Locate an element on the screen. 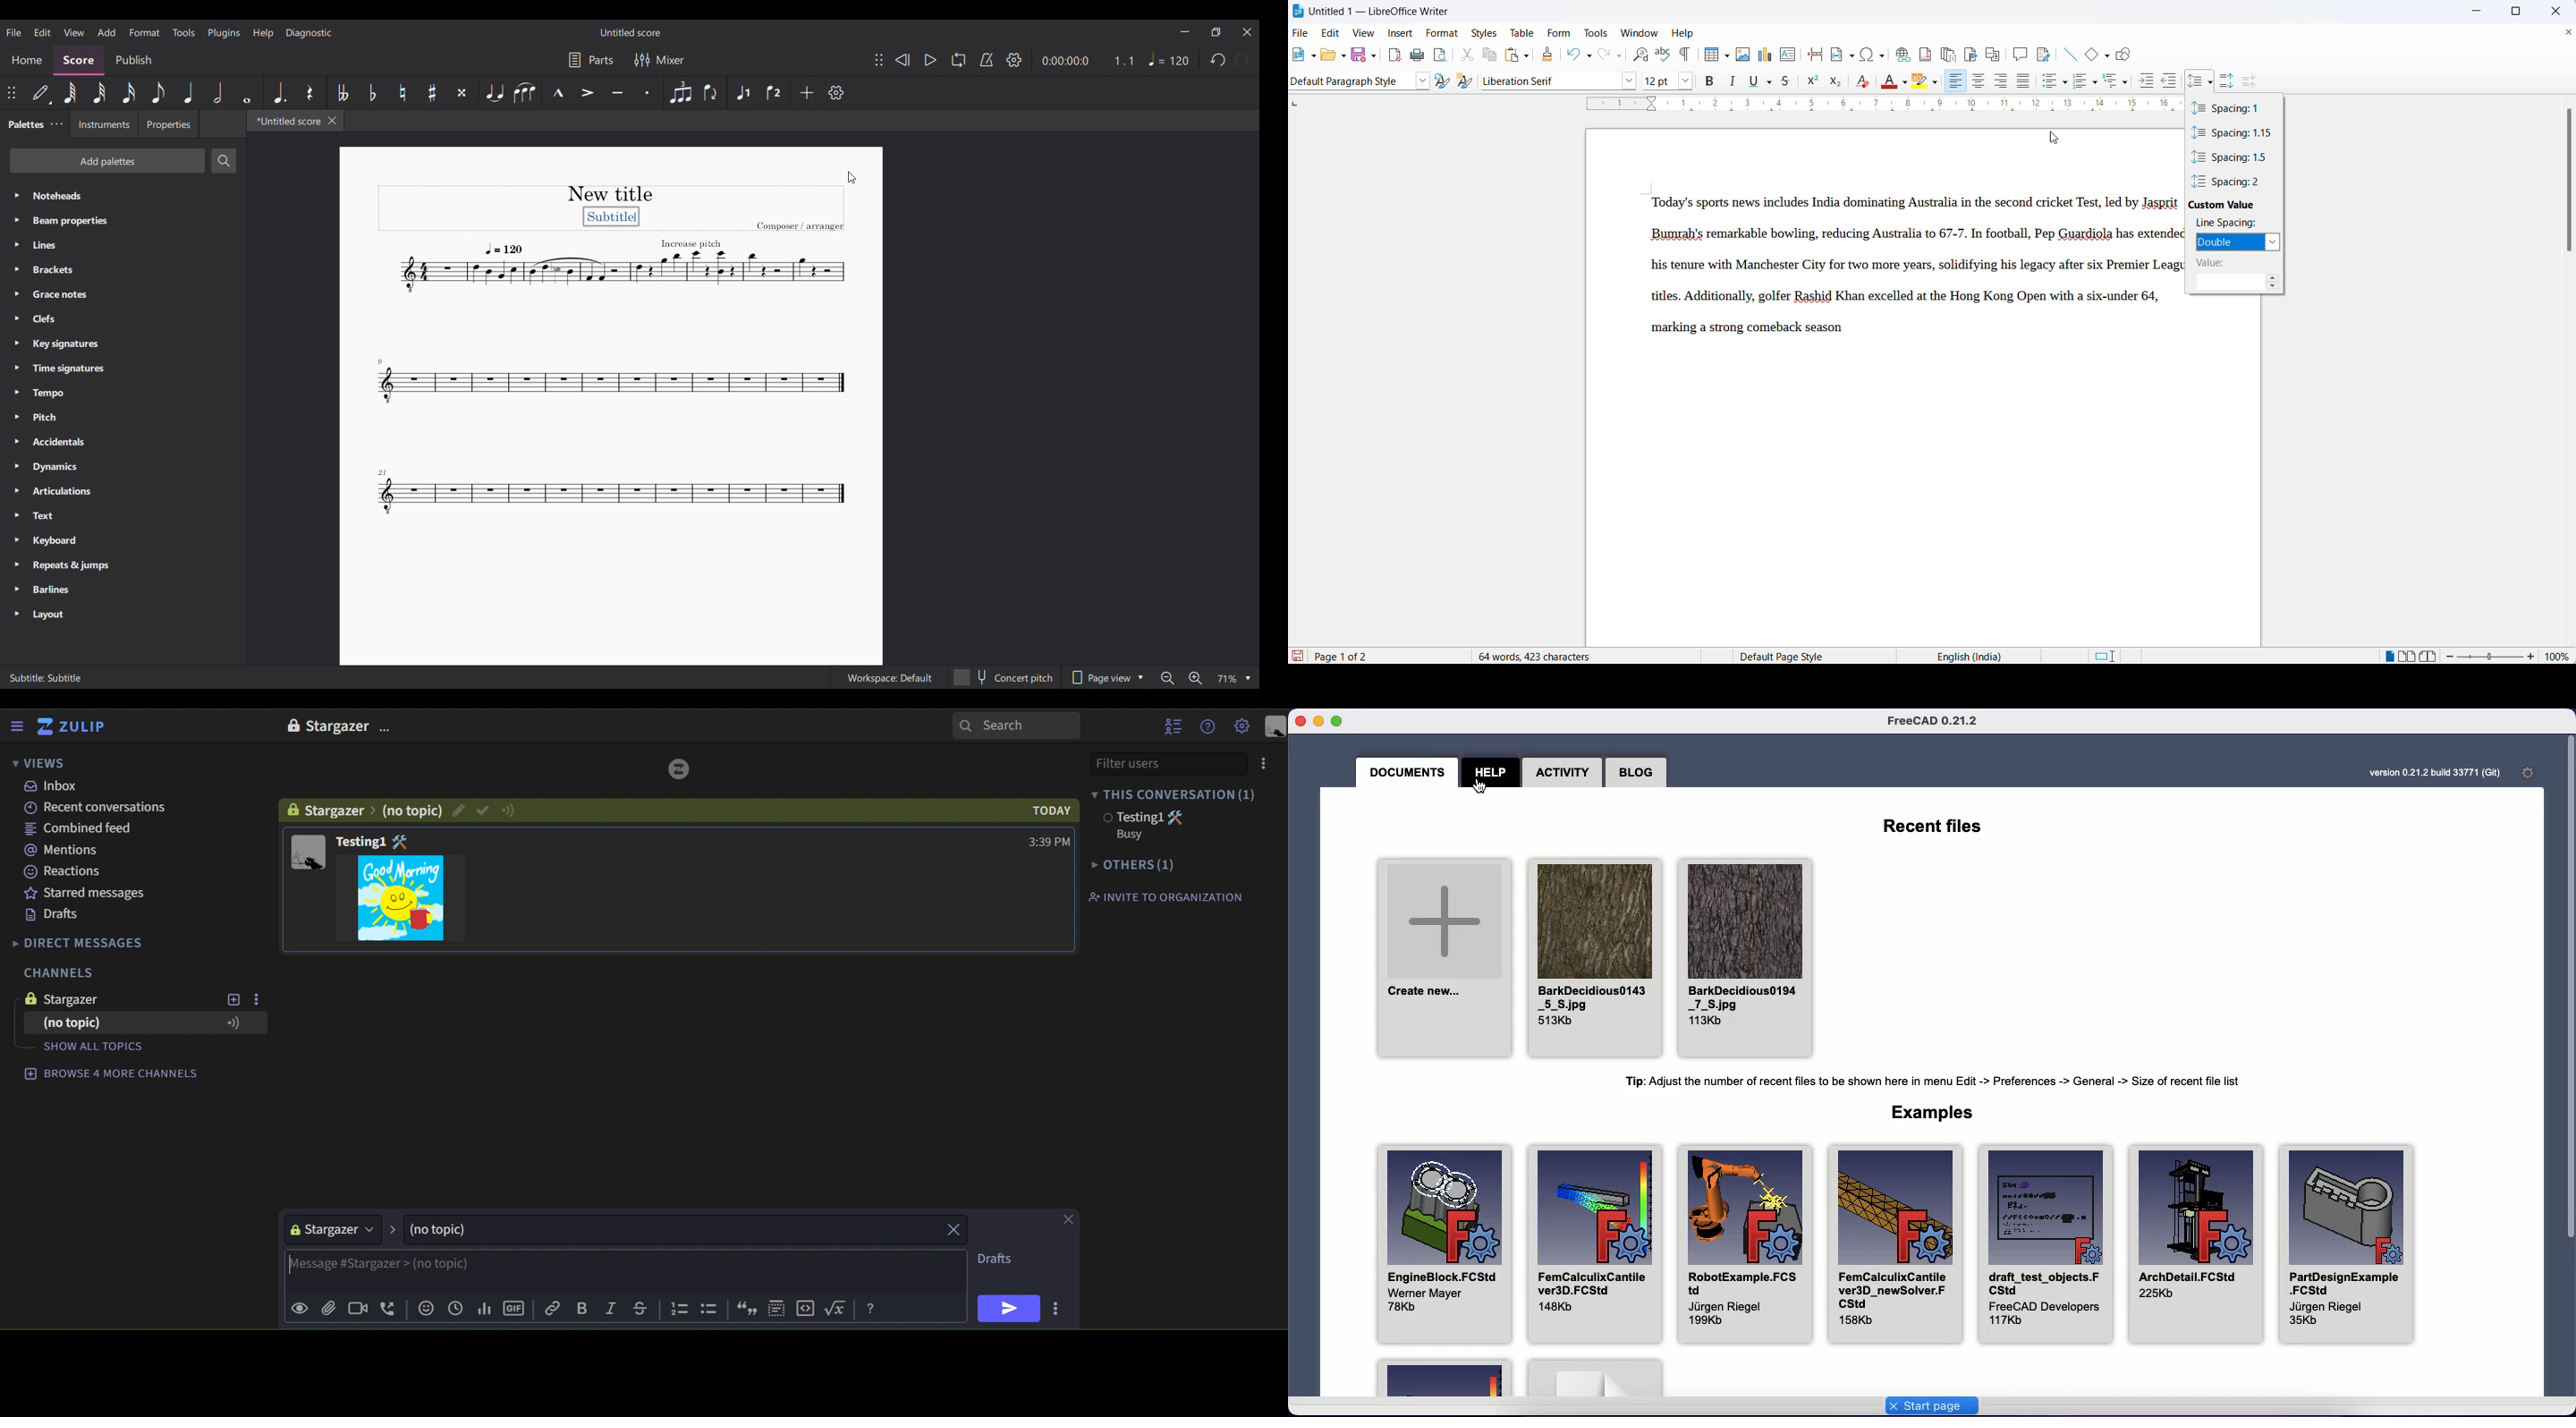 The height and width of the screenshot is (1428, 2576). Lines is located at coordinates (123, 245).